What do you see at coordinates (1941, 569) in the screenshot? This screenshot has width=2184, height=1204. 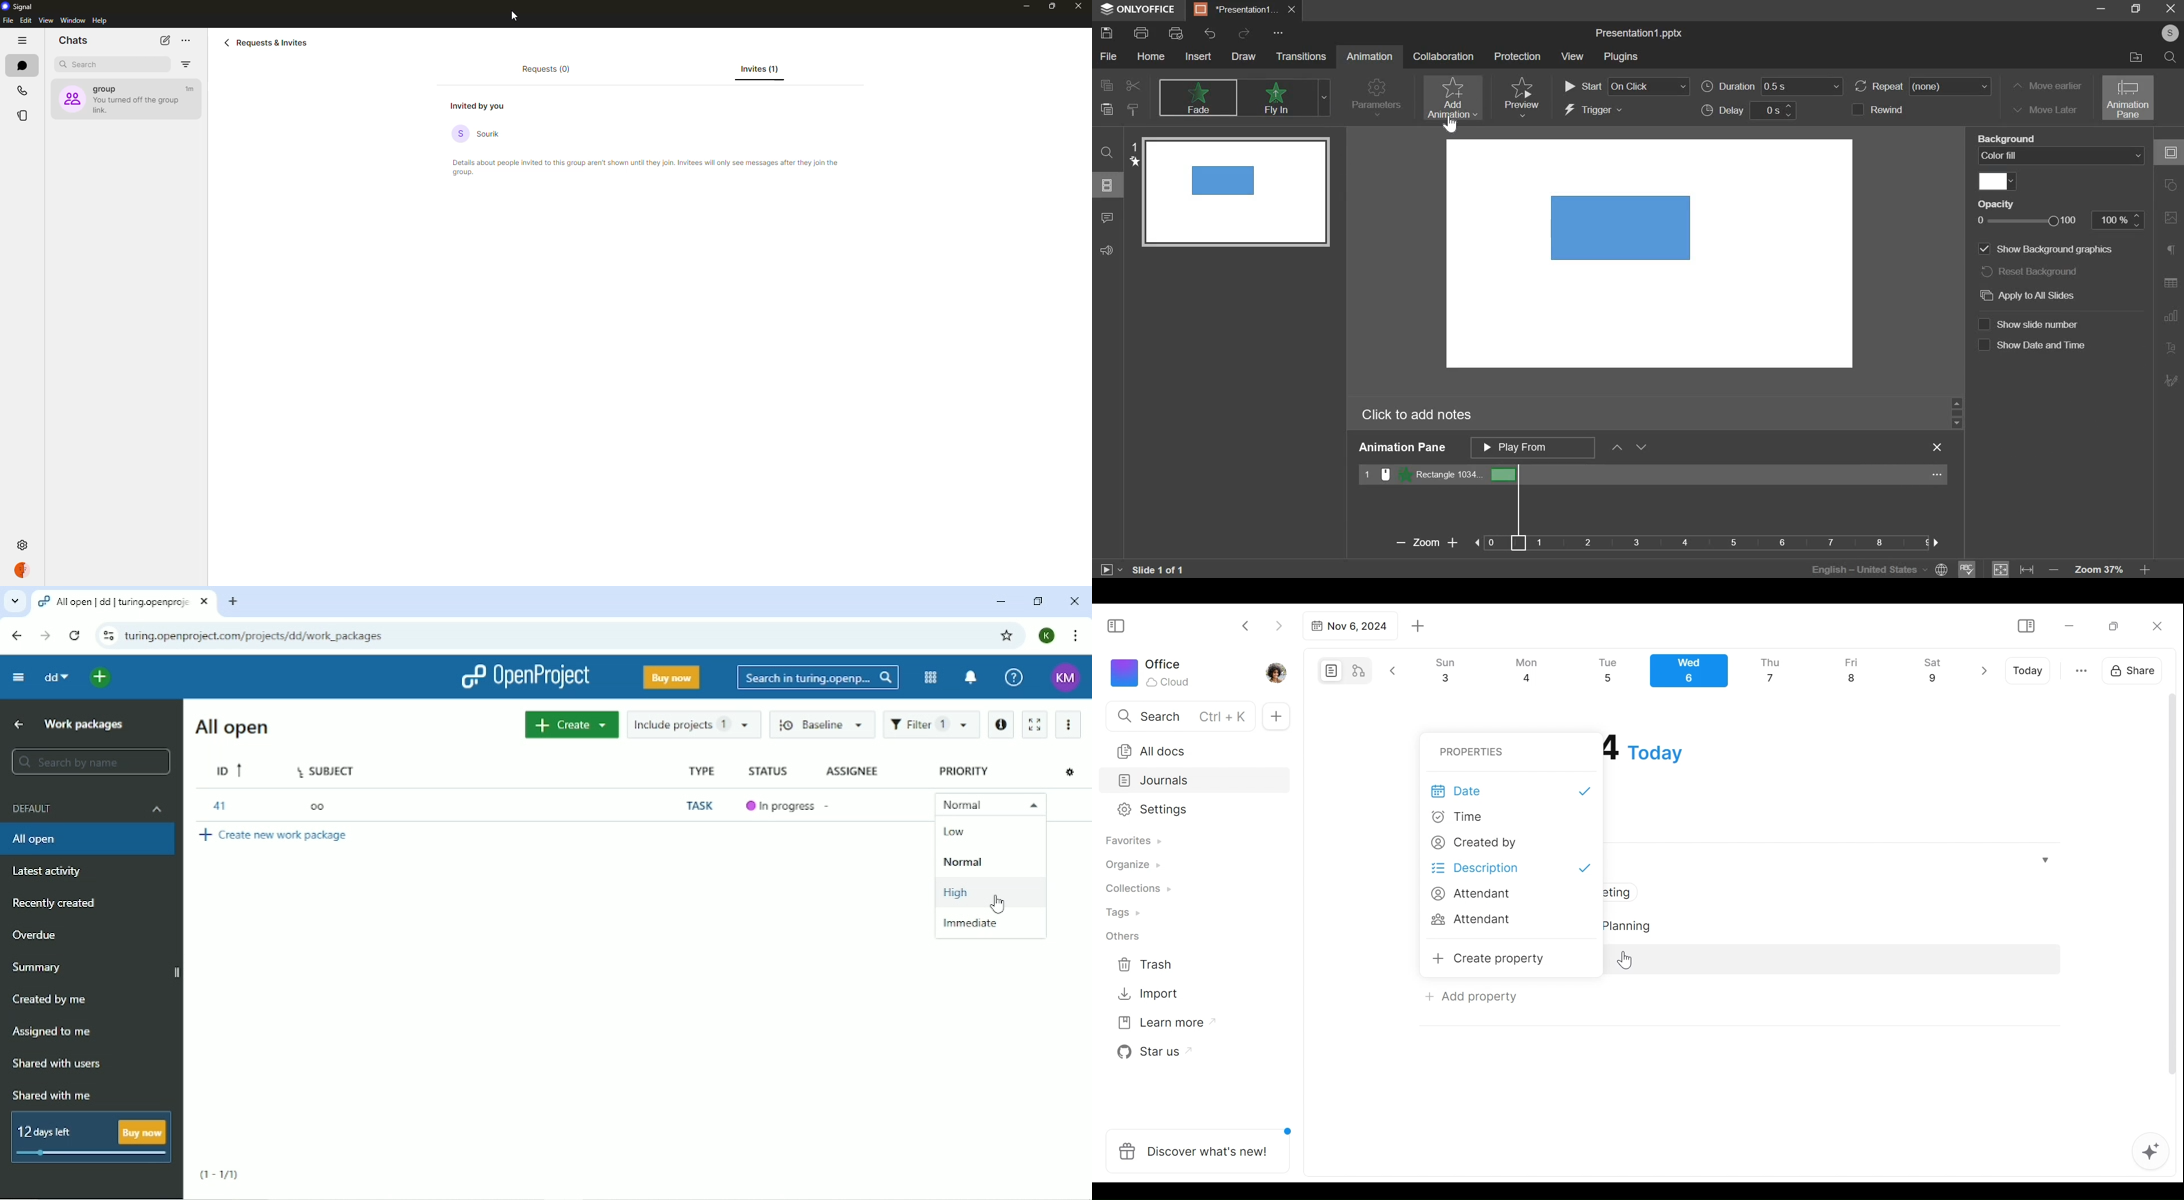 I see `Language` at bounding box center [1941, 569].